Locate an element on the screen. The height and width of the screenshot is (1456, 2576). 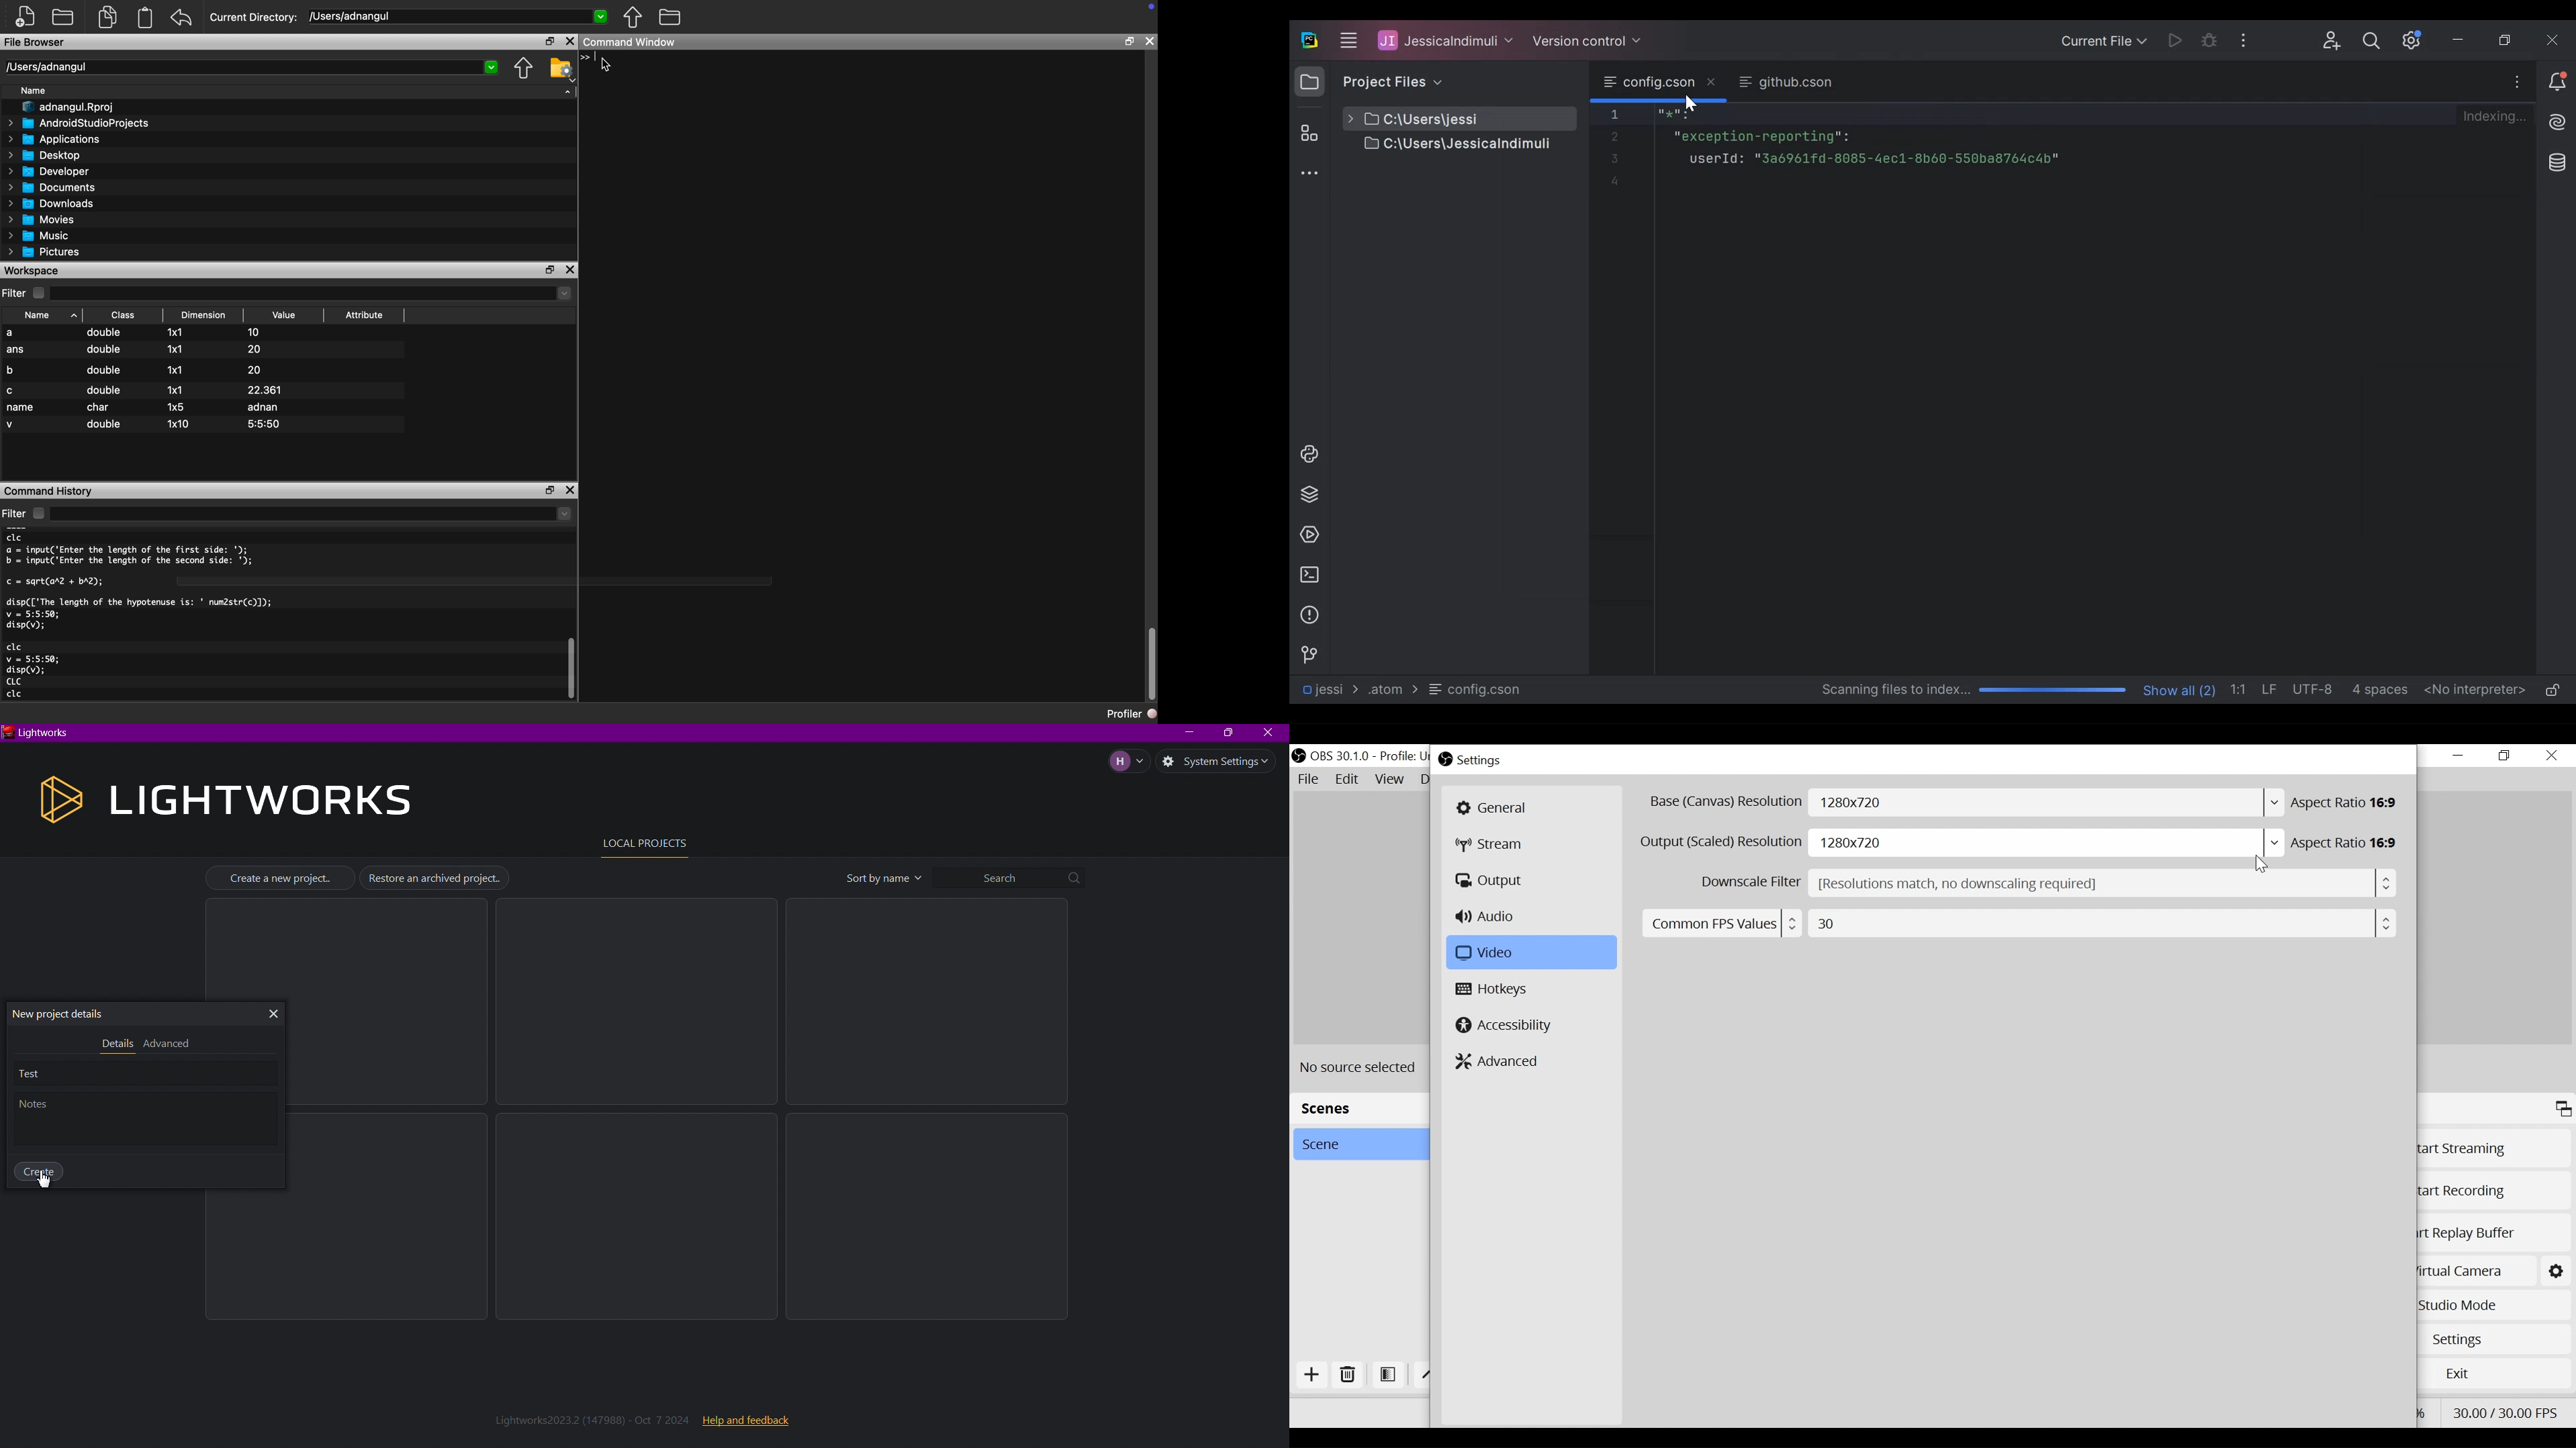
Notification is located at coordinates (2556, 80).